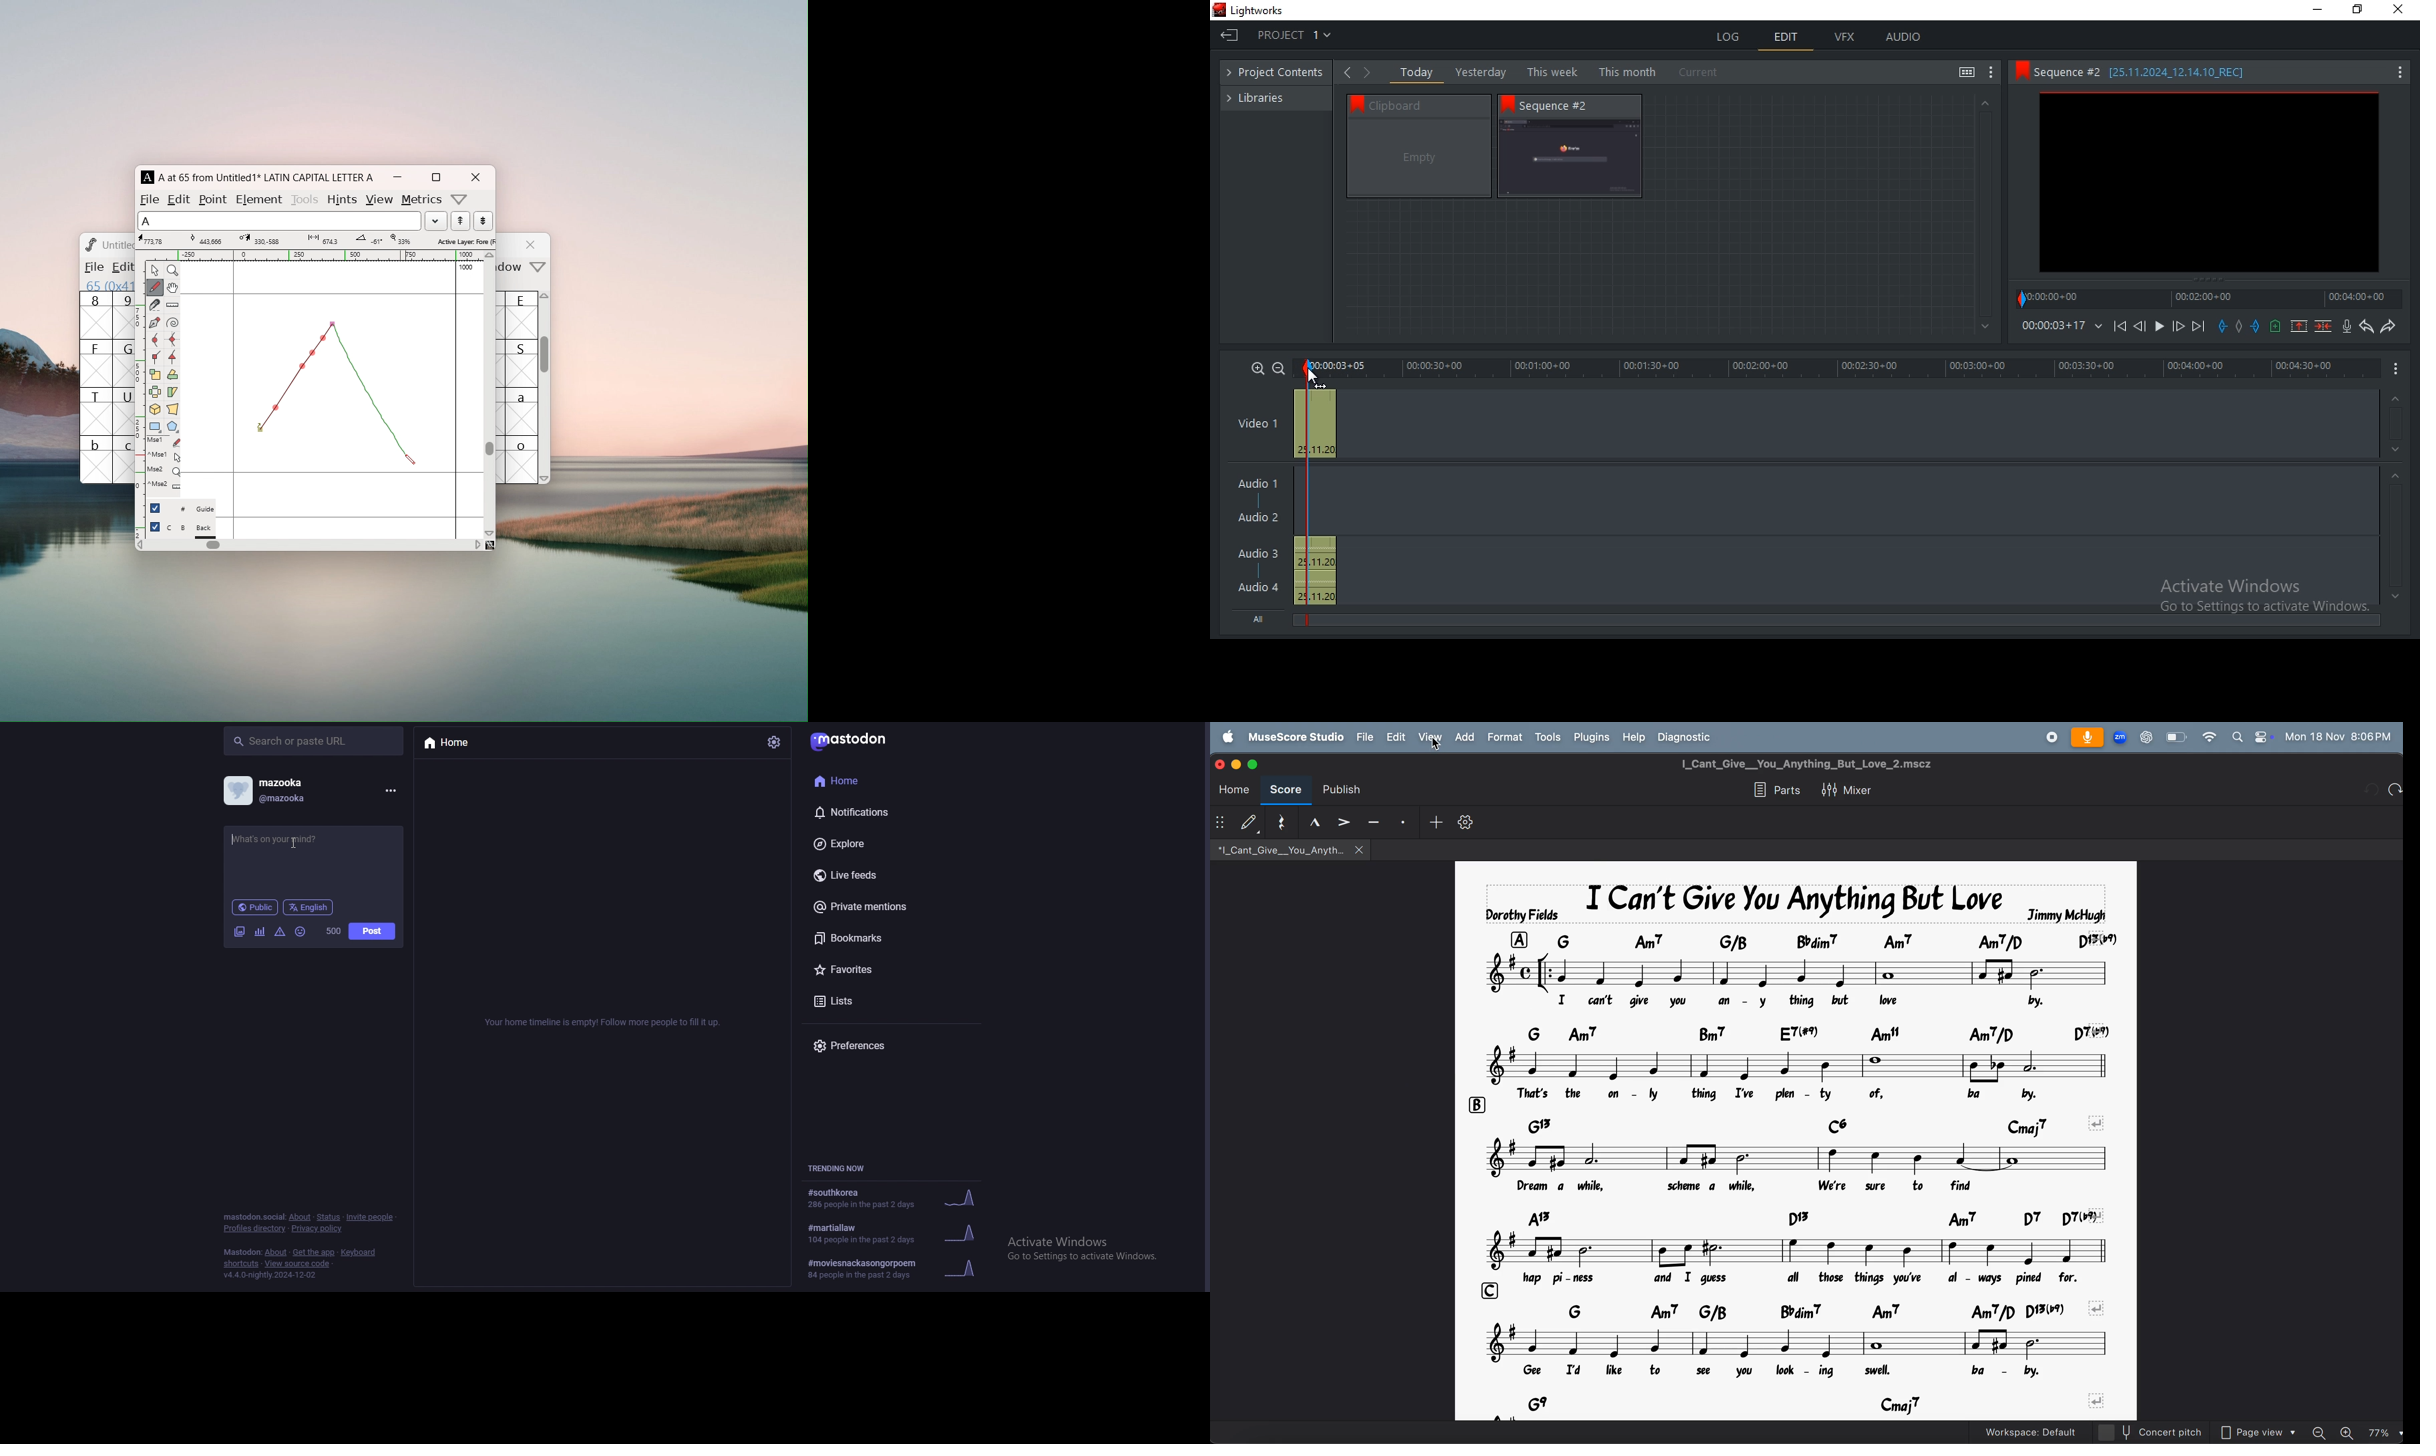 This screenshot has height=1456, width=2436. What do you see at coordinates (2222, 326) in the screenshot?
I see `mark in` at bounding box center [2222, 326].